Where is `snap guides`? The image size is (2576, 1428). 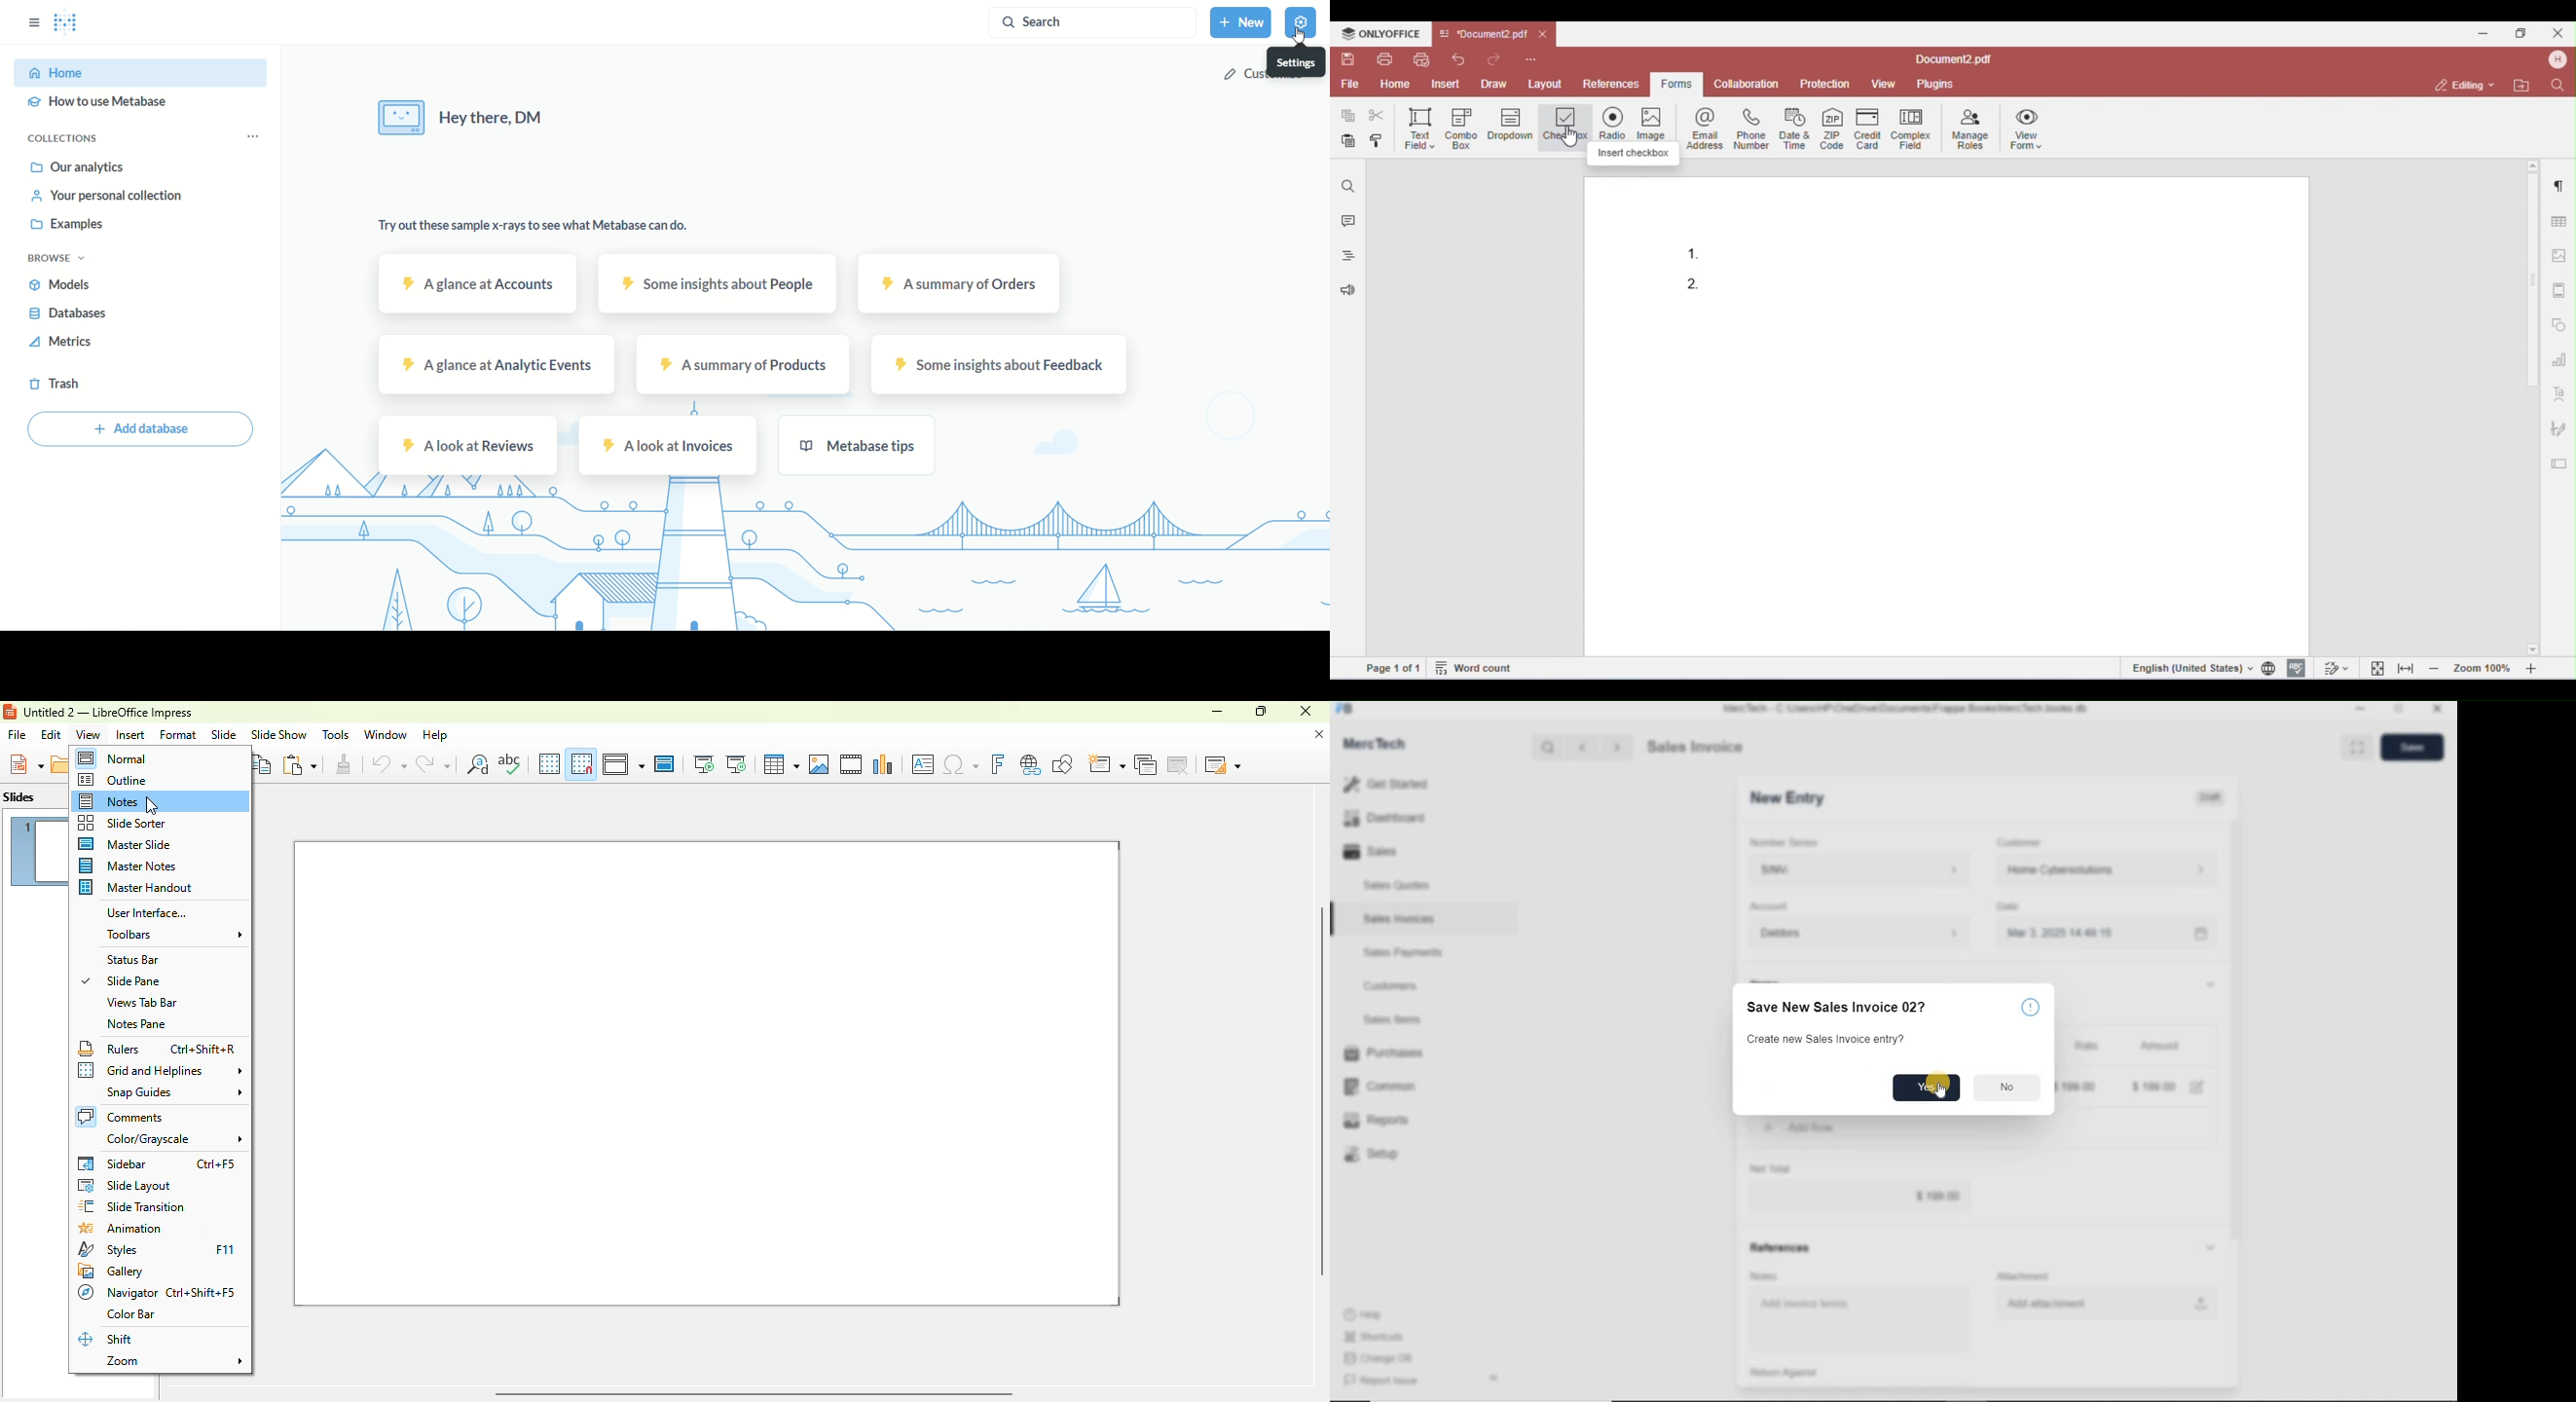 snap guides is located at coordinates (173, 1092).